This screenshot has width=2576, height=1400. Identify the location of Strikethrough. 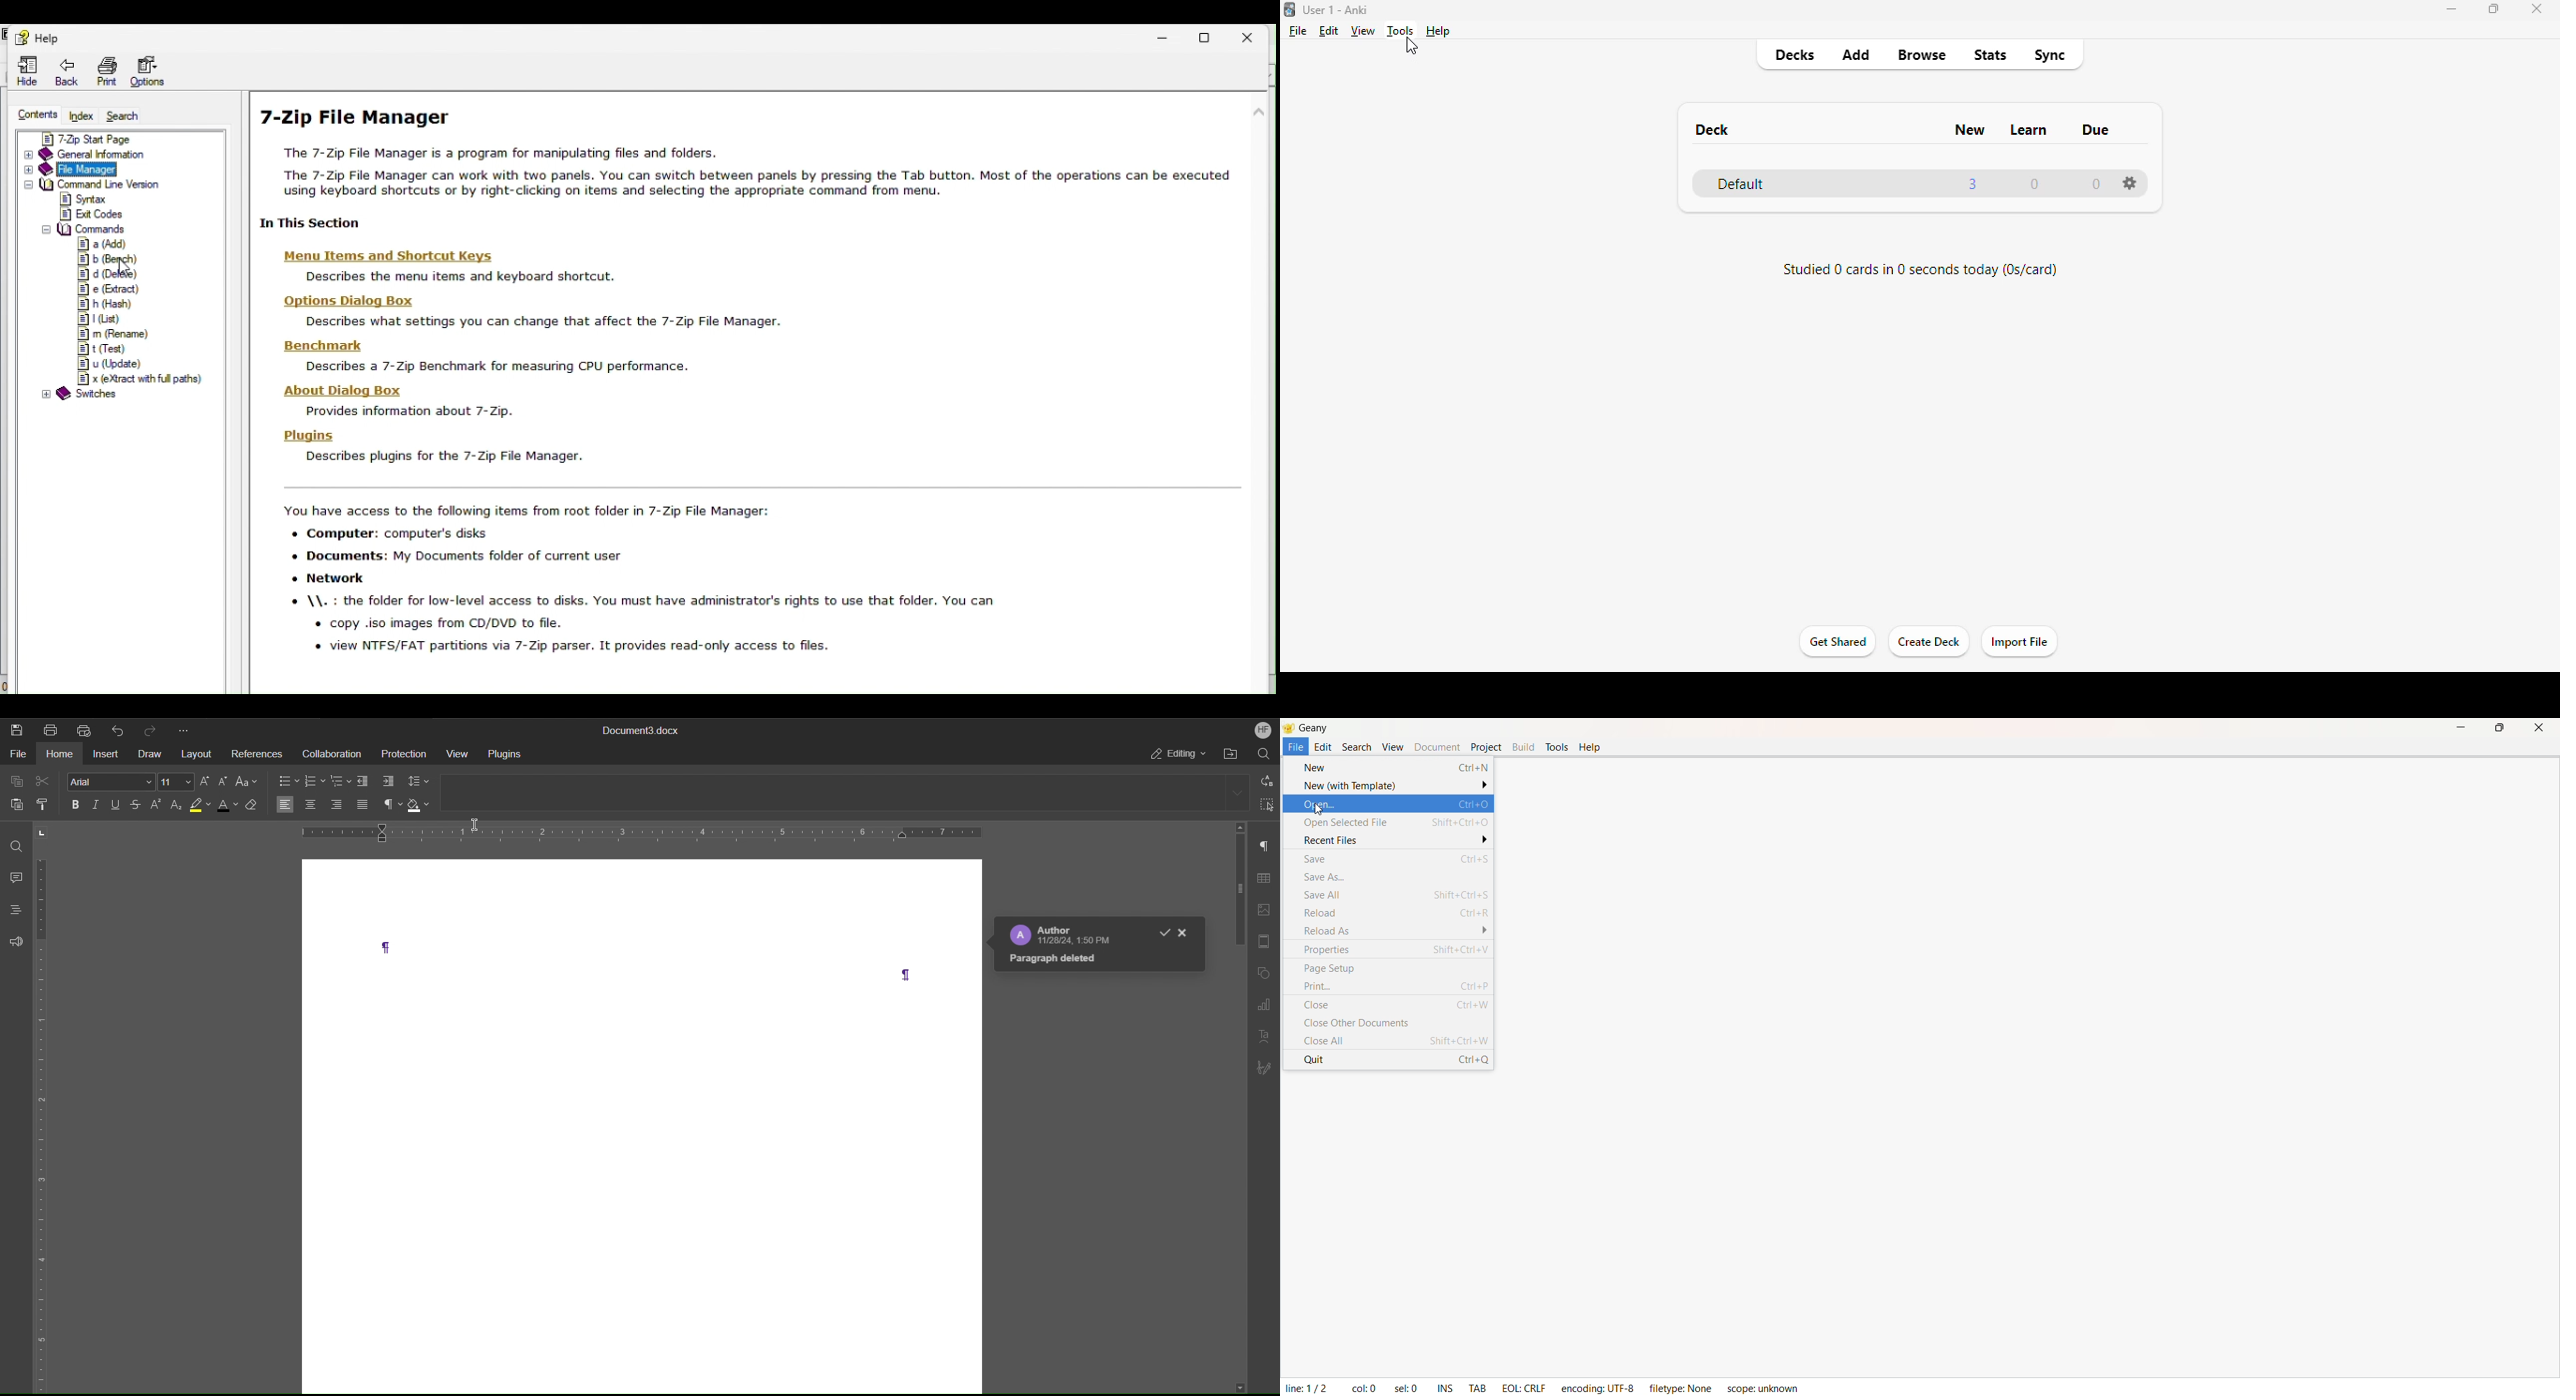
(139, 804).